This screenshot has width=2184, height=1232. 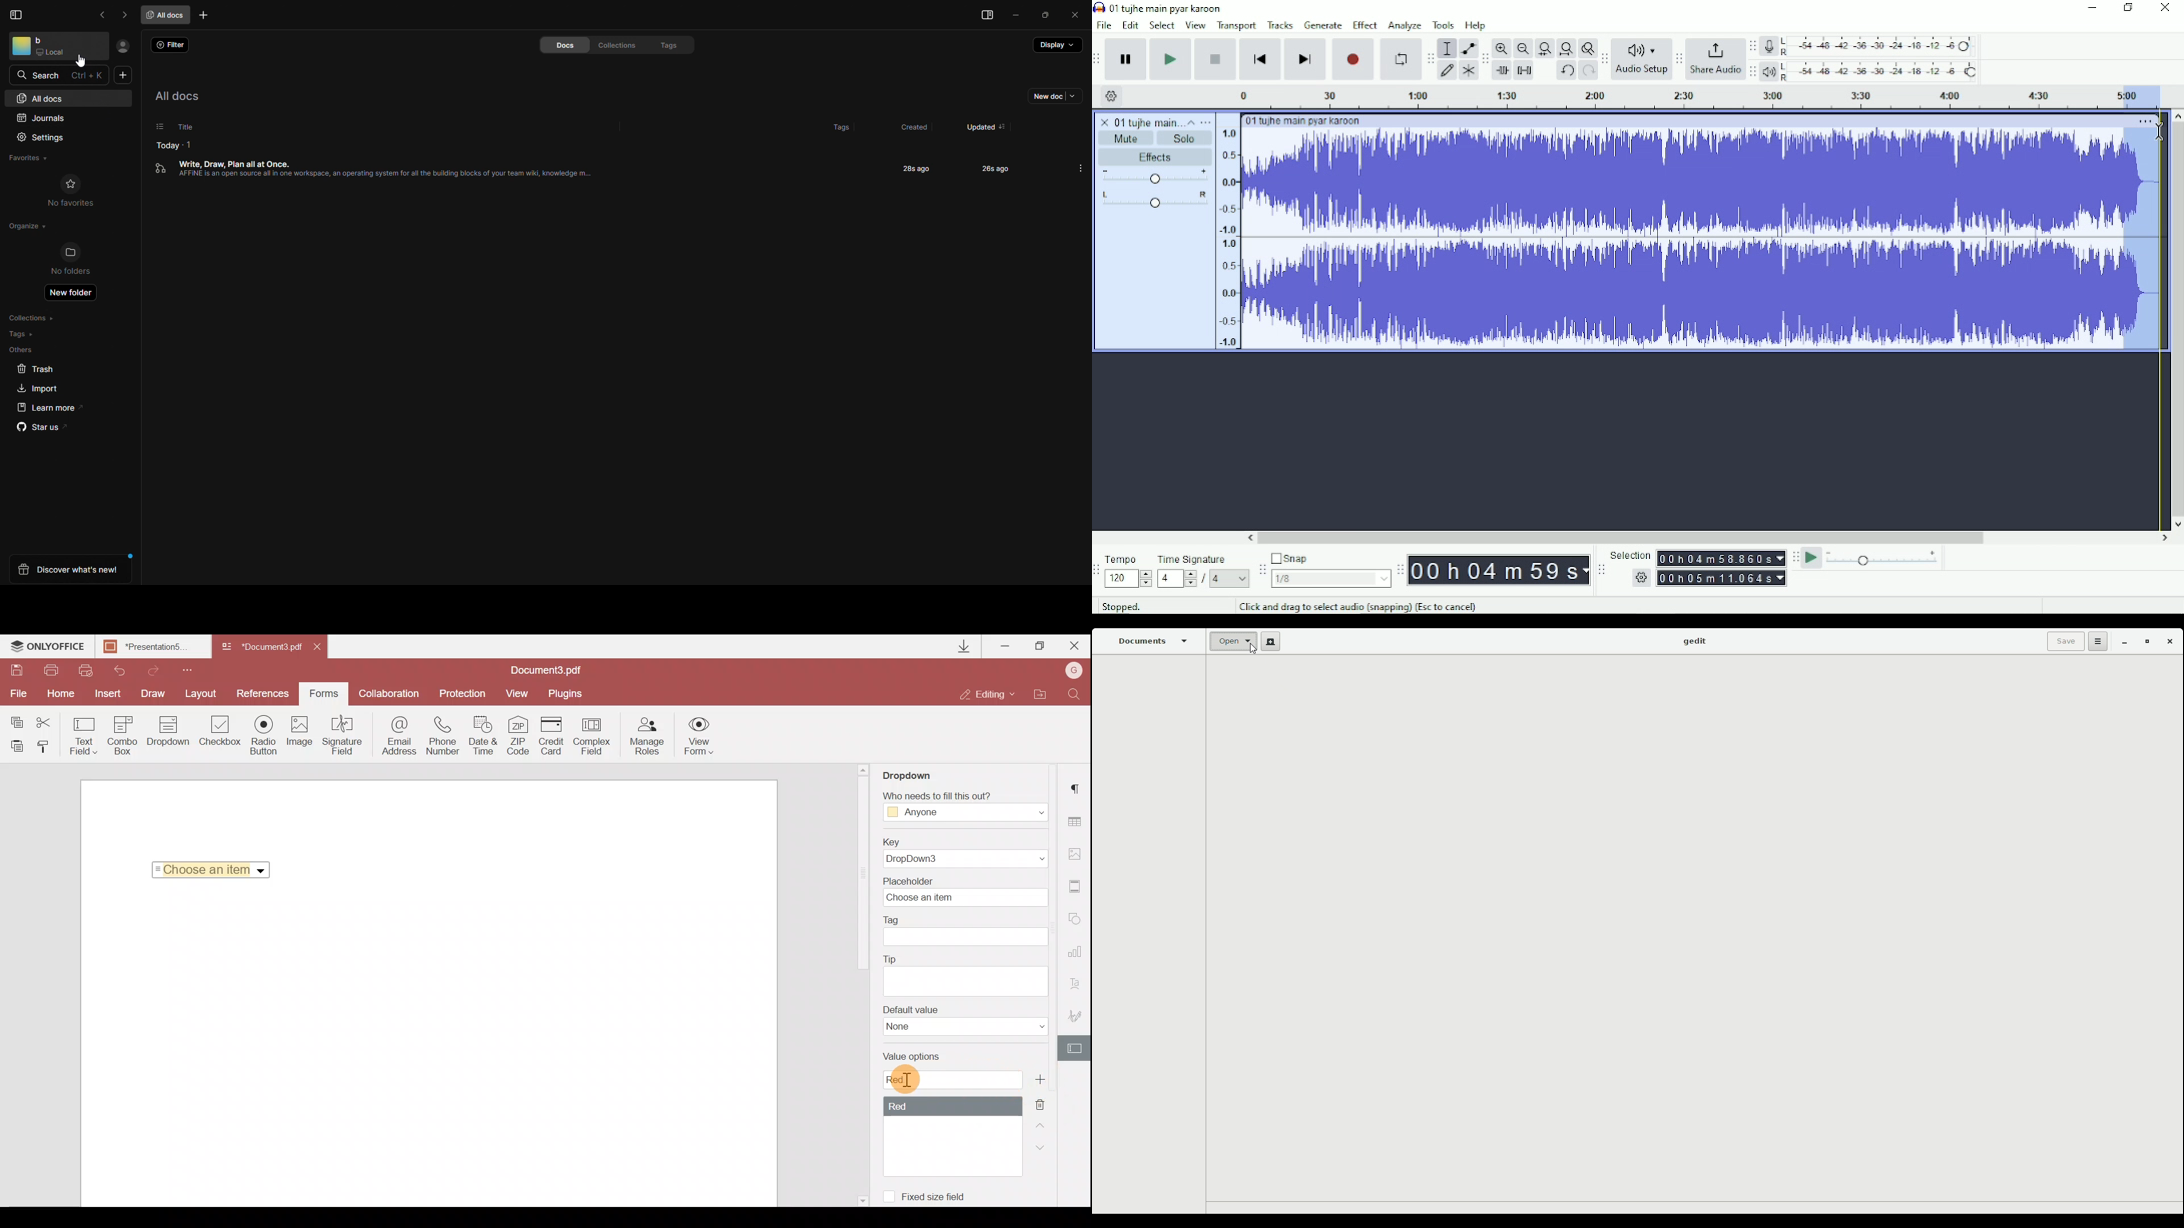 I want to click on Timeline, so click(x=1707, y=96).